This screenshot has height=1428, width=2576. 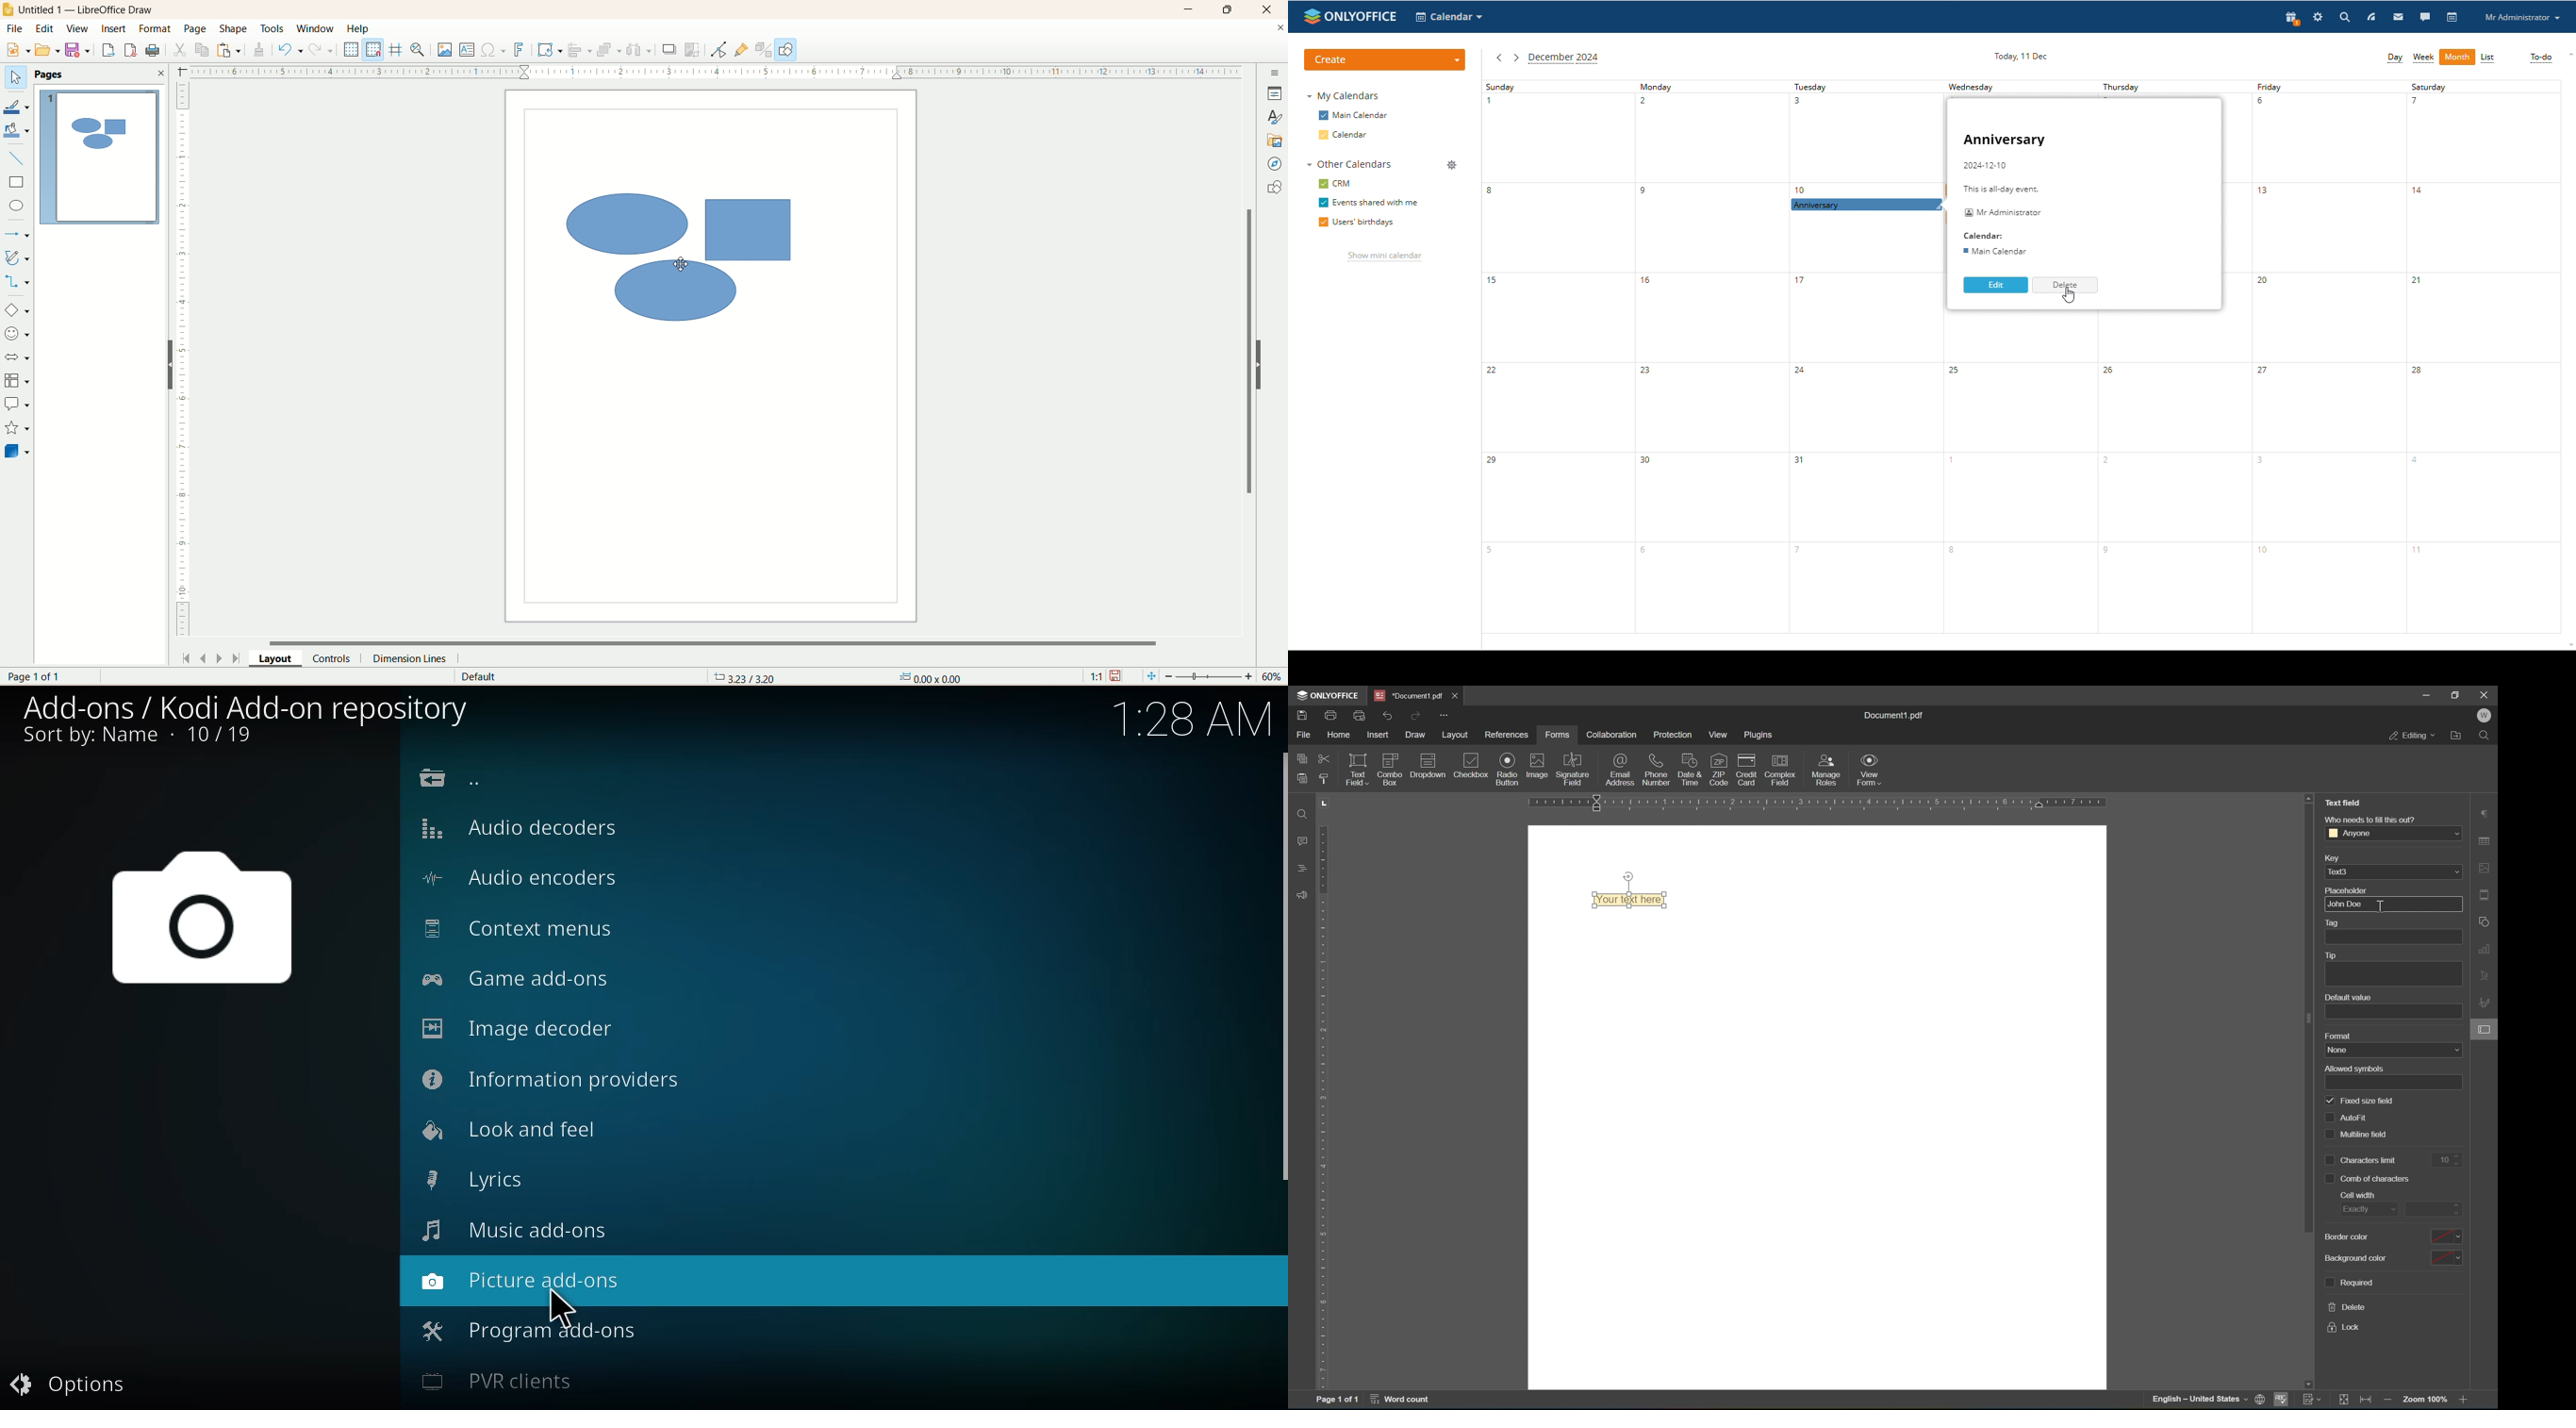 What do you see at coordinates (2358, 1195) in the screenshot?
I see `cell width` at bounding box center [2358, 1195].